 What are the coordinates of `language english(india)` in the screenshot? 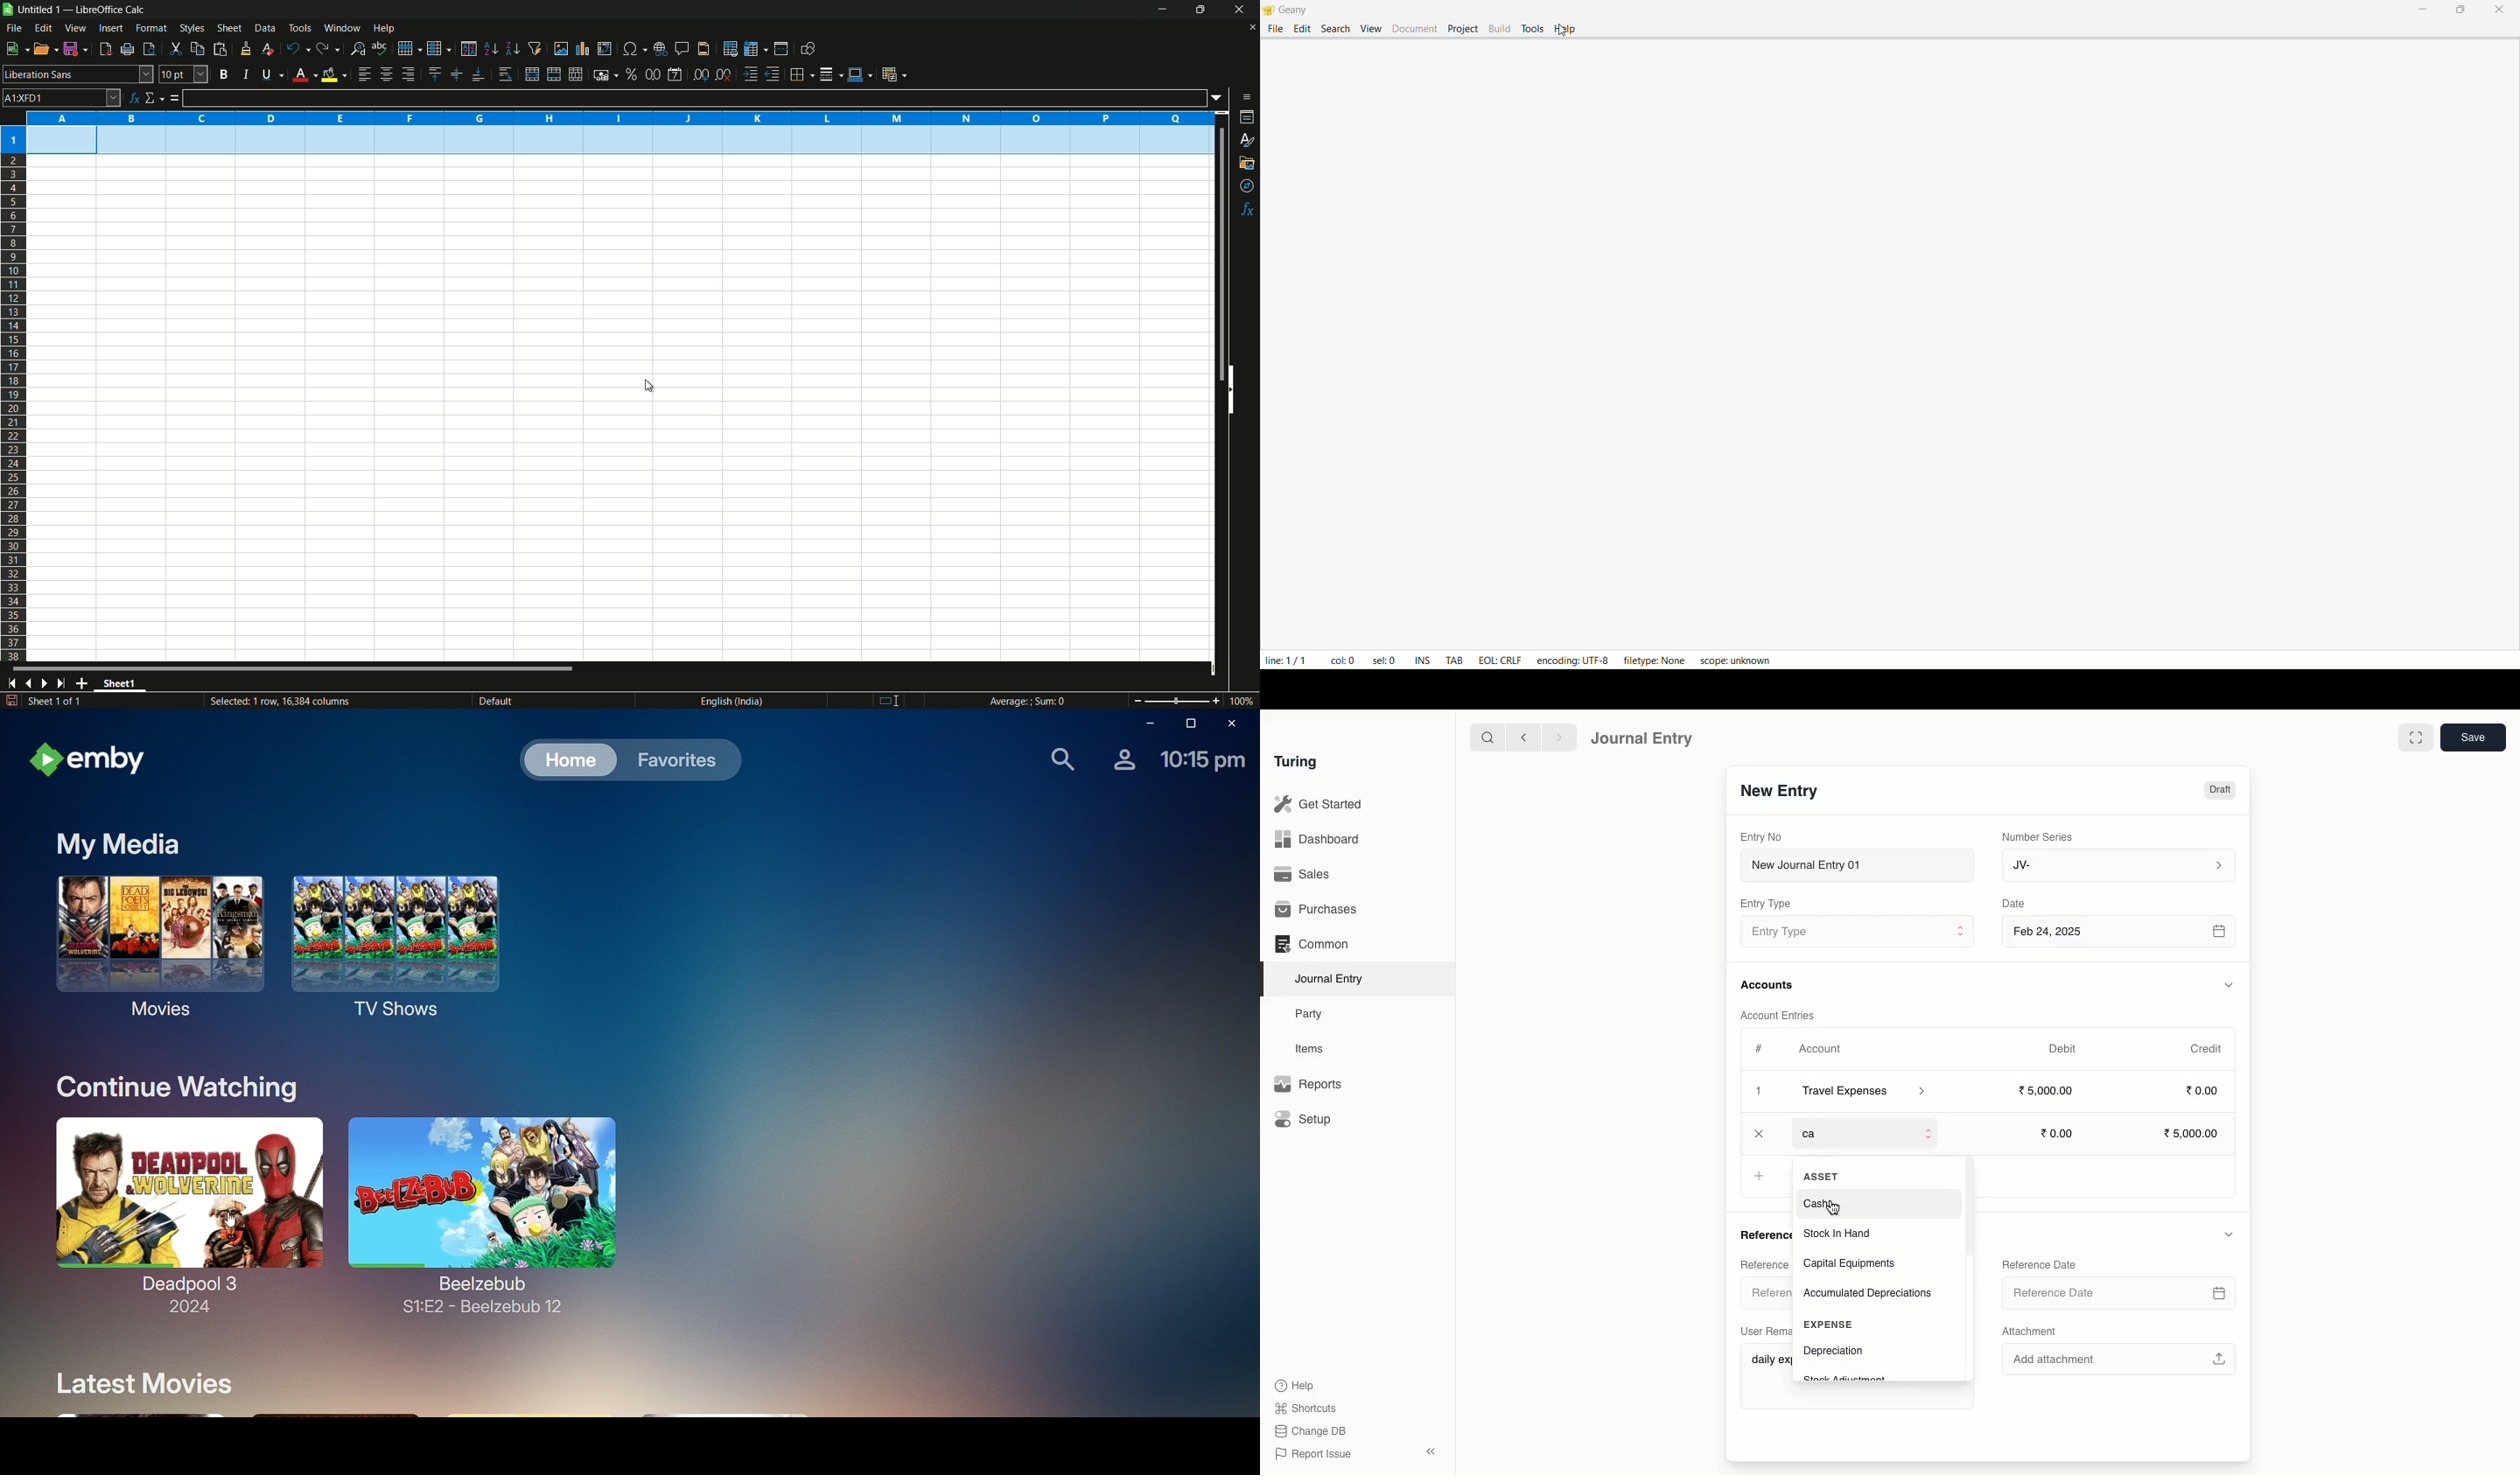 It's located at (728, 701).